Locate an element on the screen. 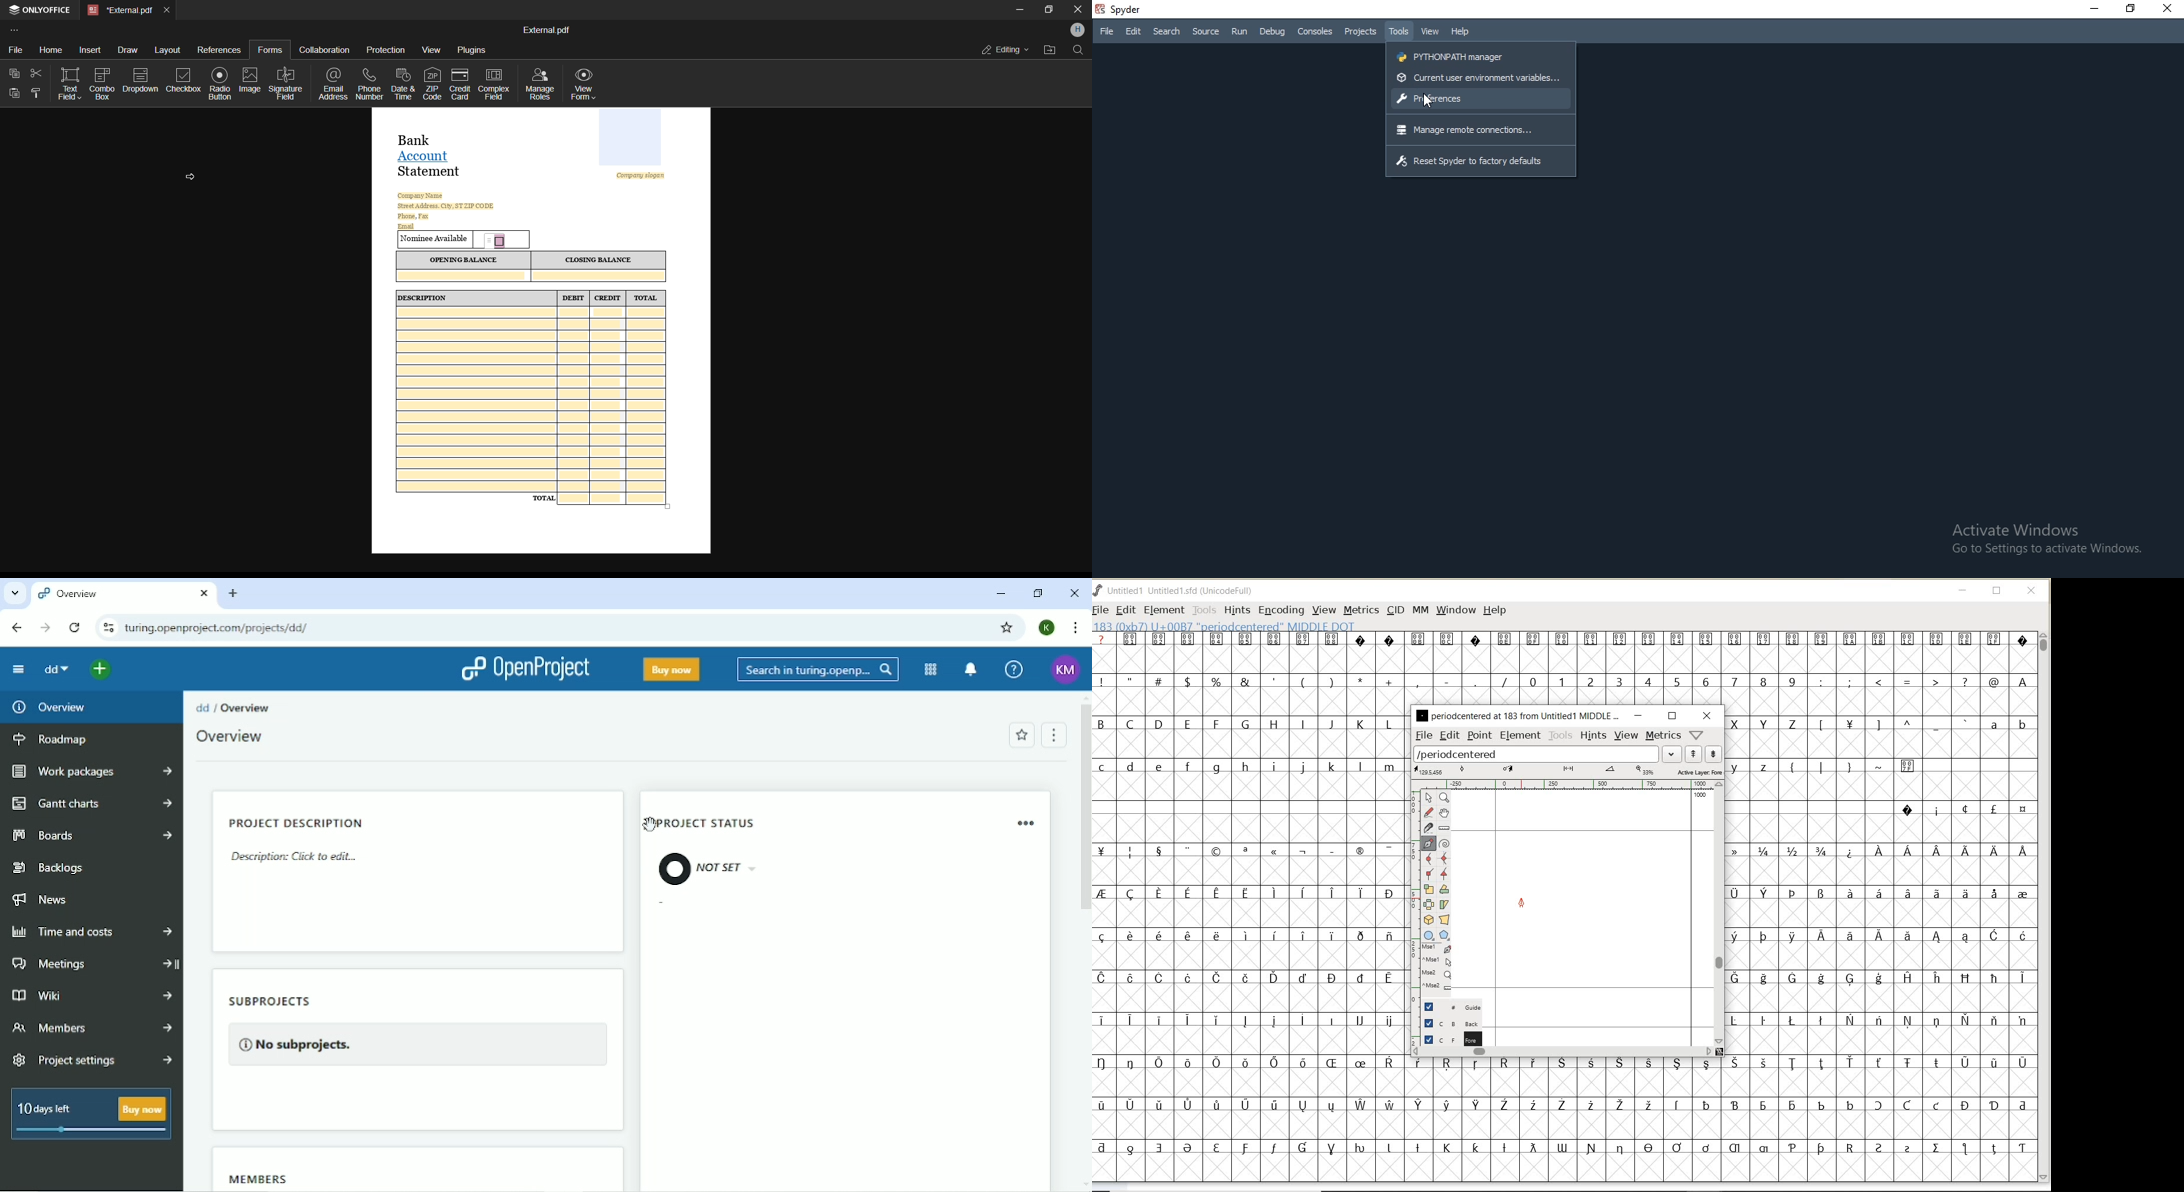  lowercase letters is located at coordinates (2008, 727).